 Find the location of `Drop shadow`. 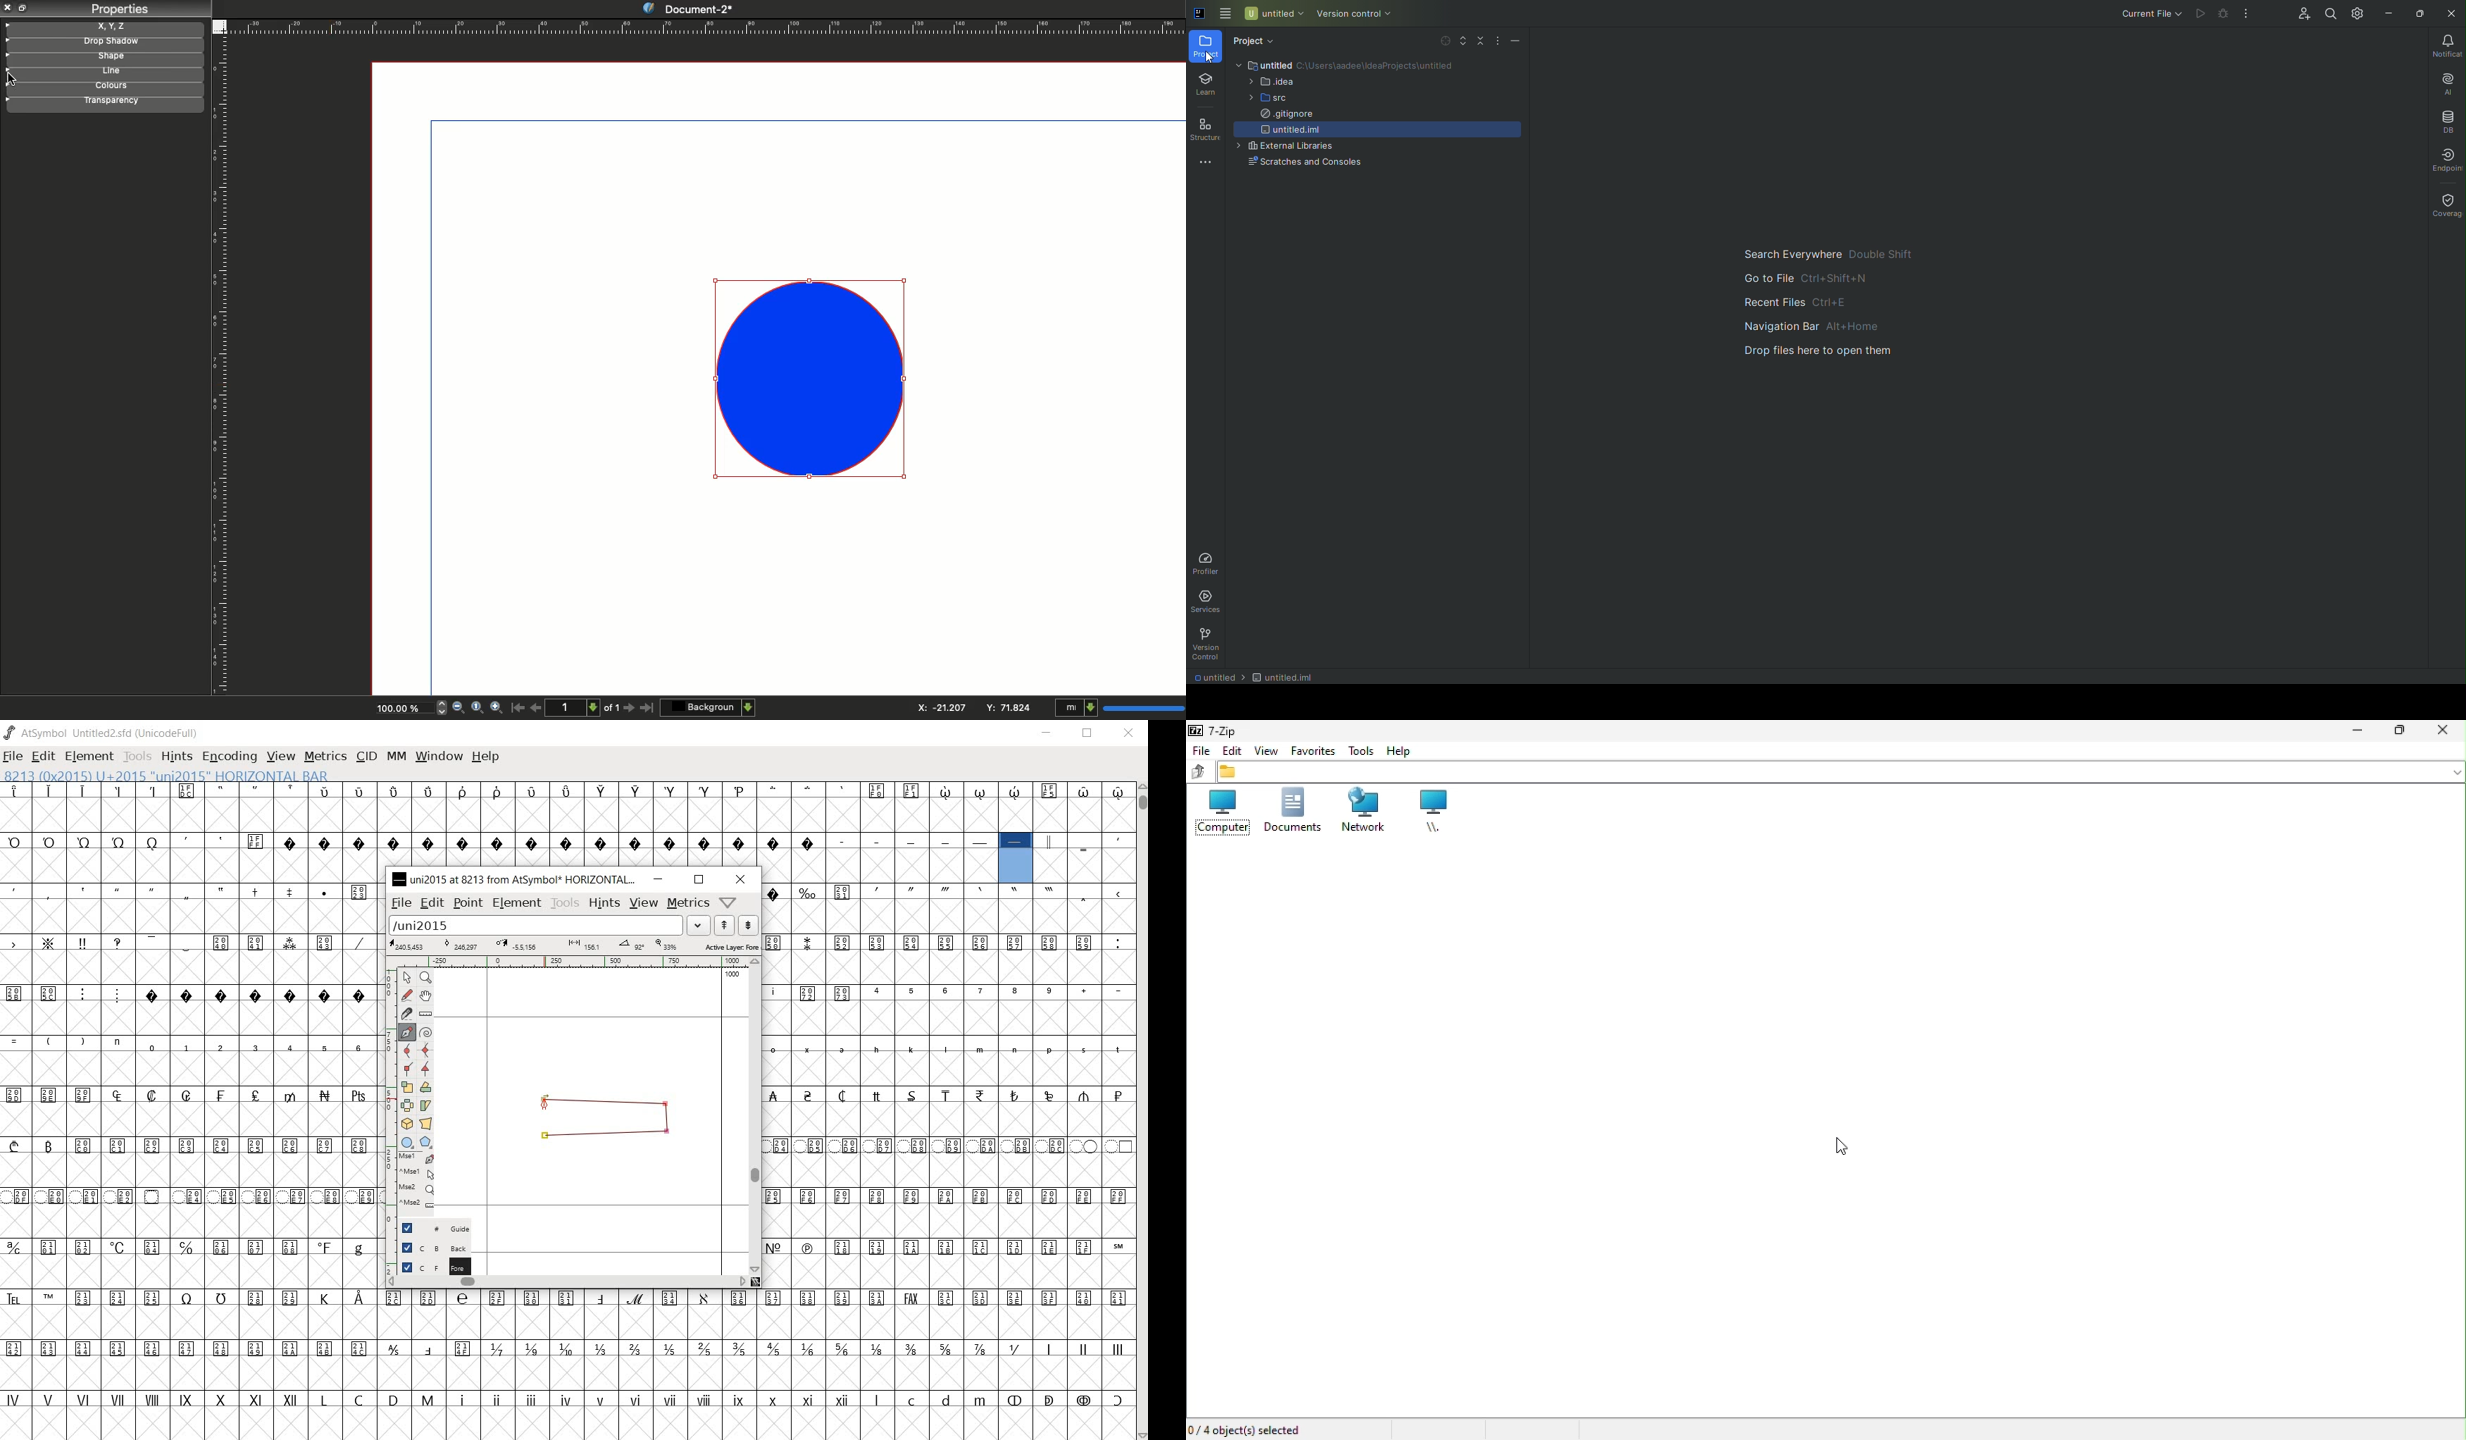

Drop shadow is located at coordinates (102, 43).